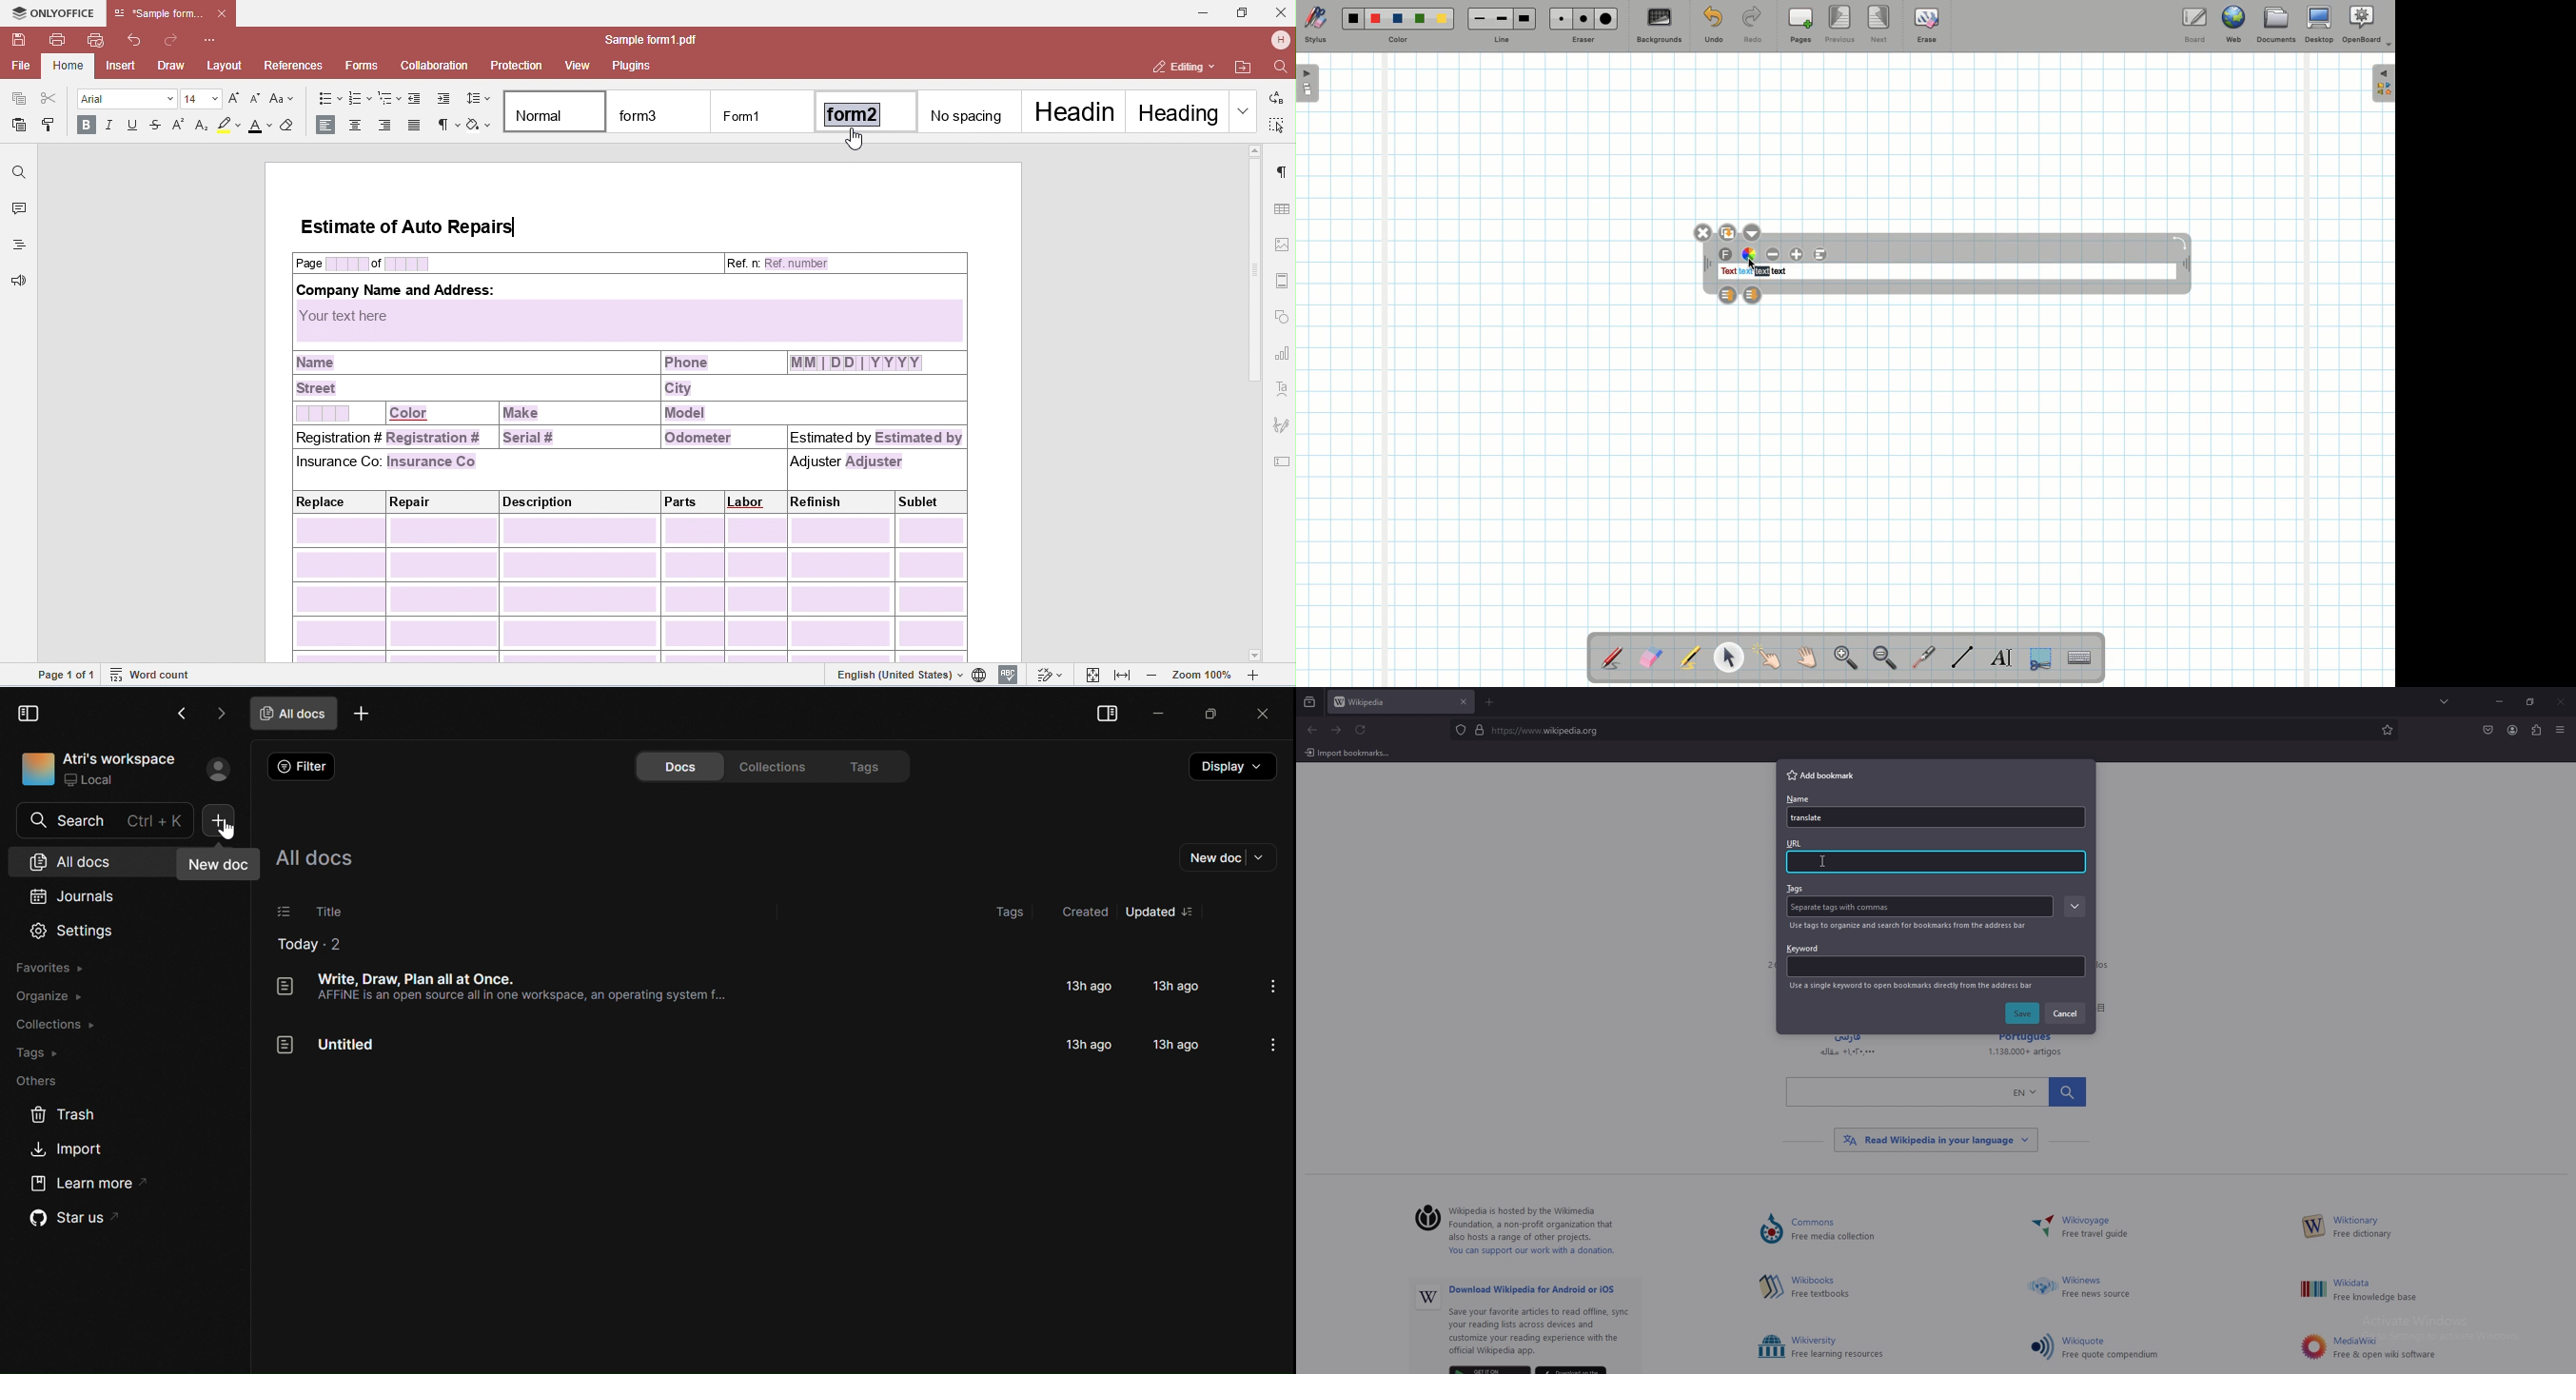 The image size is (2576, 1400). What do you see at coordinates (2499, 701) in the screenshot?
I see `minimize` at bounding box center [2499, 701].